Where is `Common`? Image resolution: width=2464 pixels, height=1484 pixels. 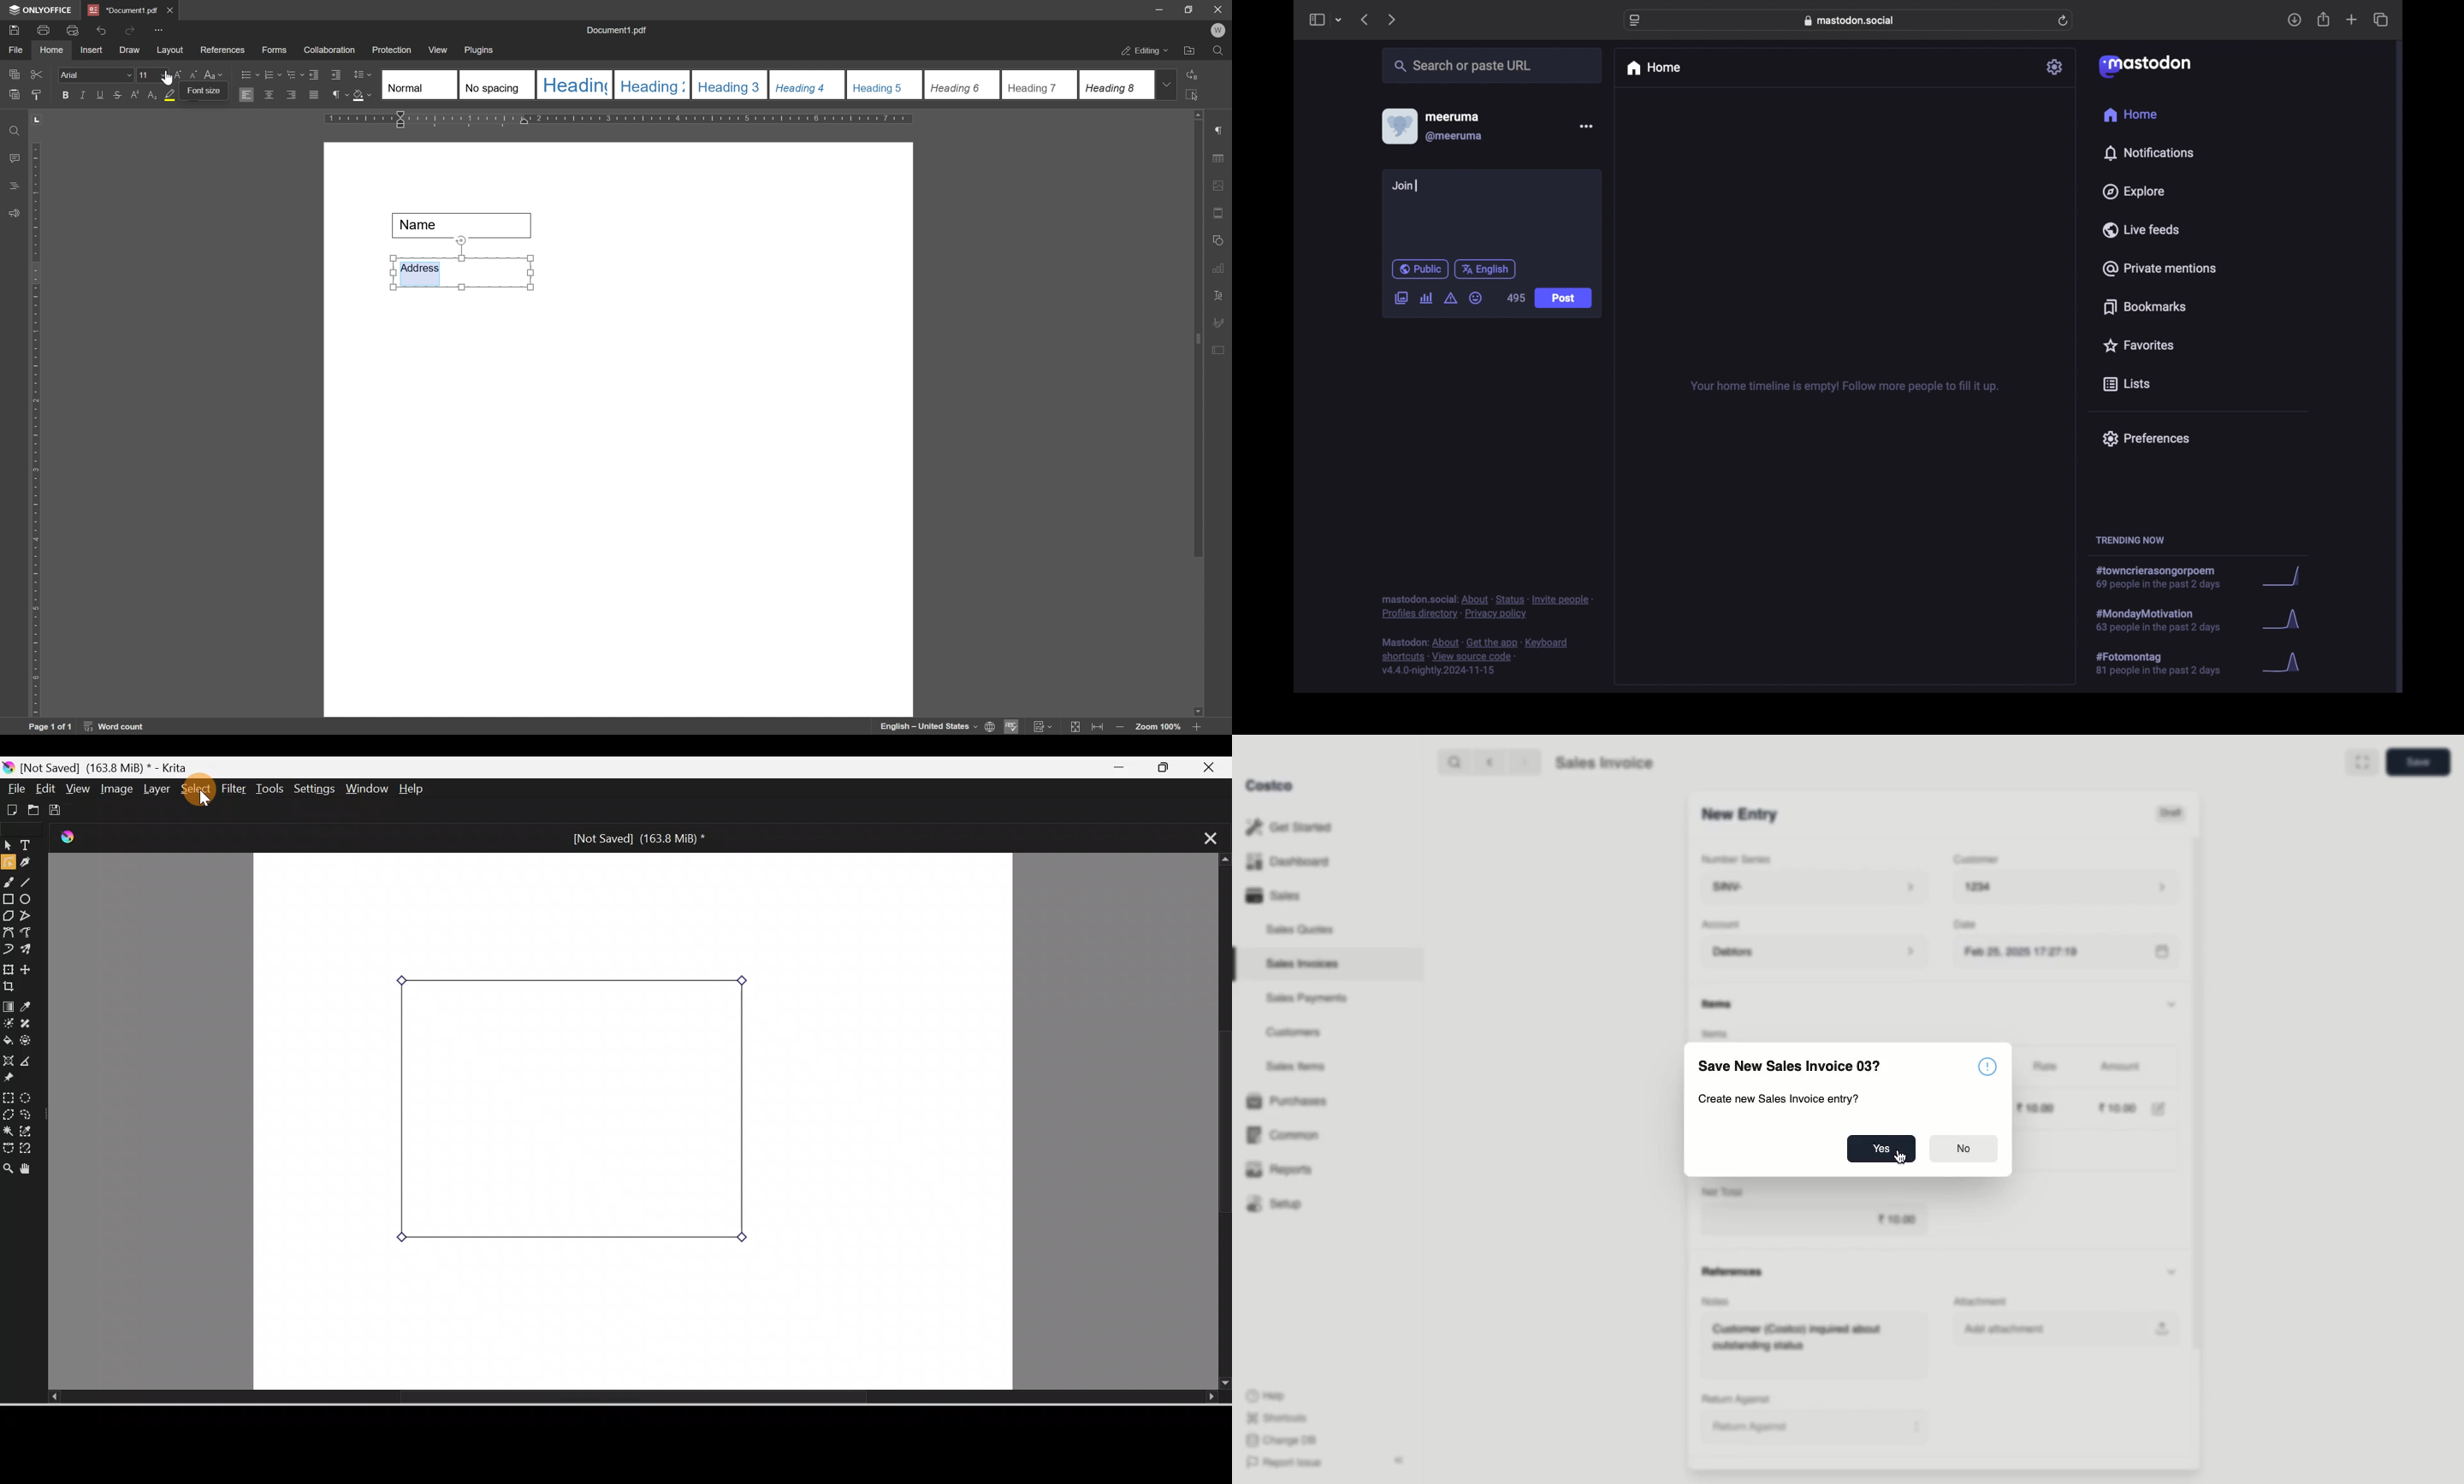 Common is located at coordinates (1285, 1136).